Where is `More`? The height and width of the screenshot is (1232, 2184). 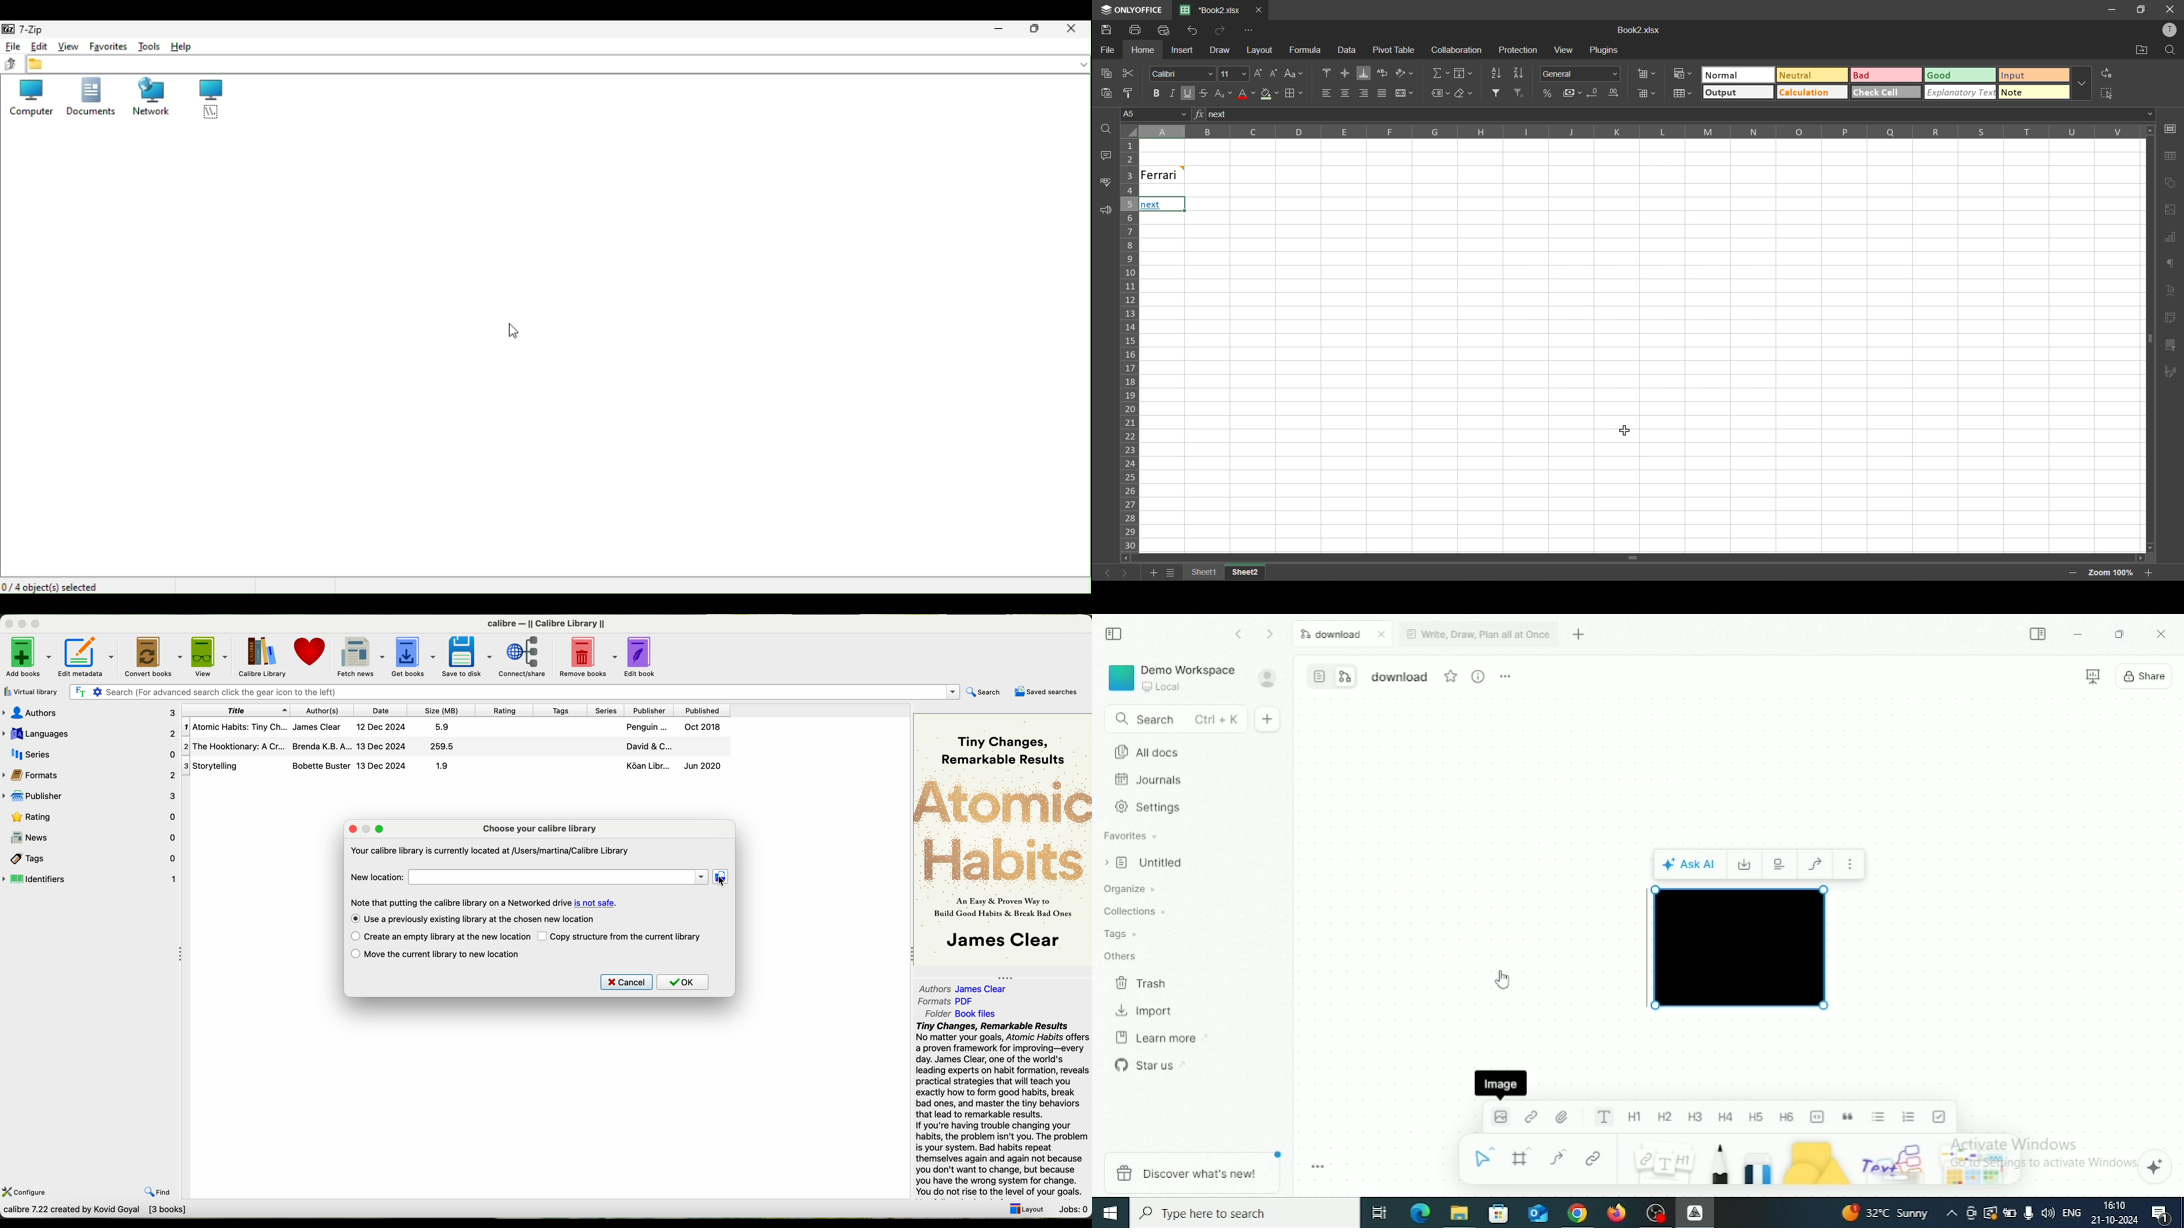 More is located at coordinates (1506, 676).